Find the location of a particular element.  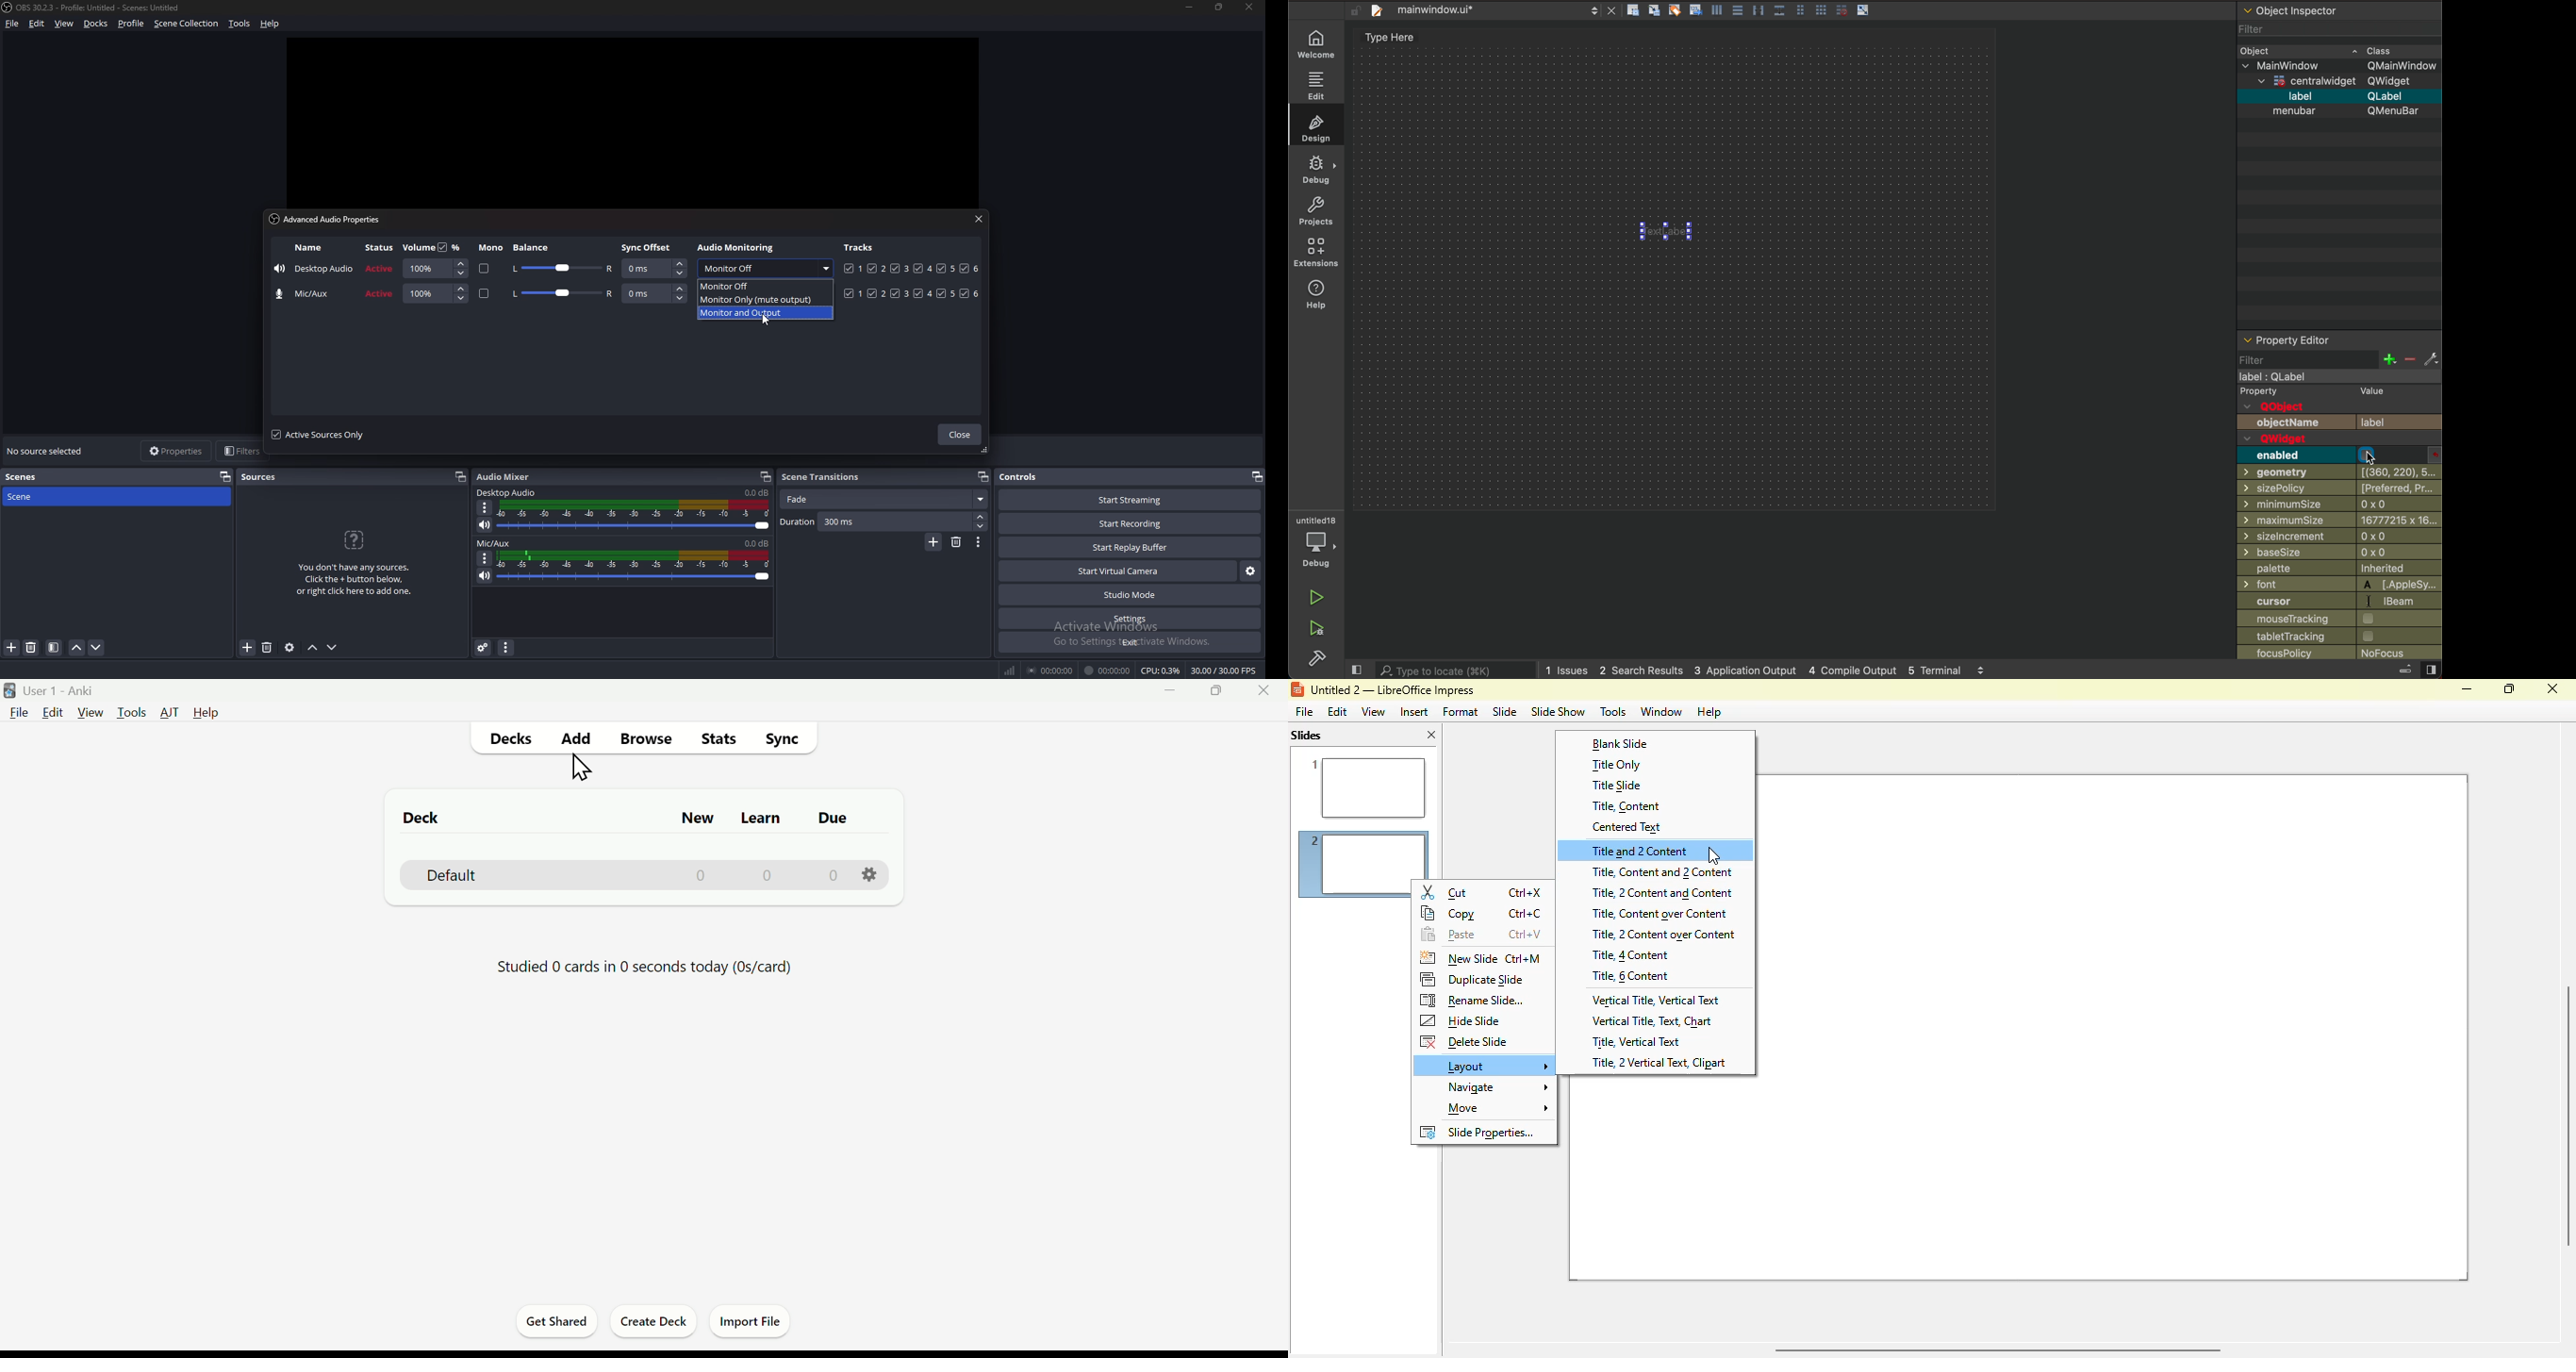

mute is located at coordinates (485, 526).